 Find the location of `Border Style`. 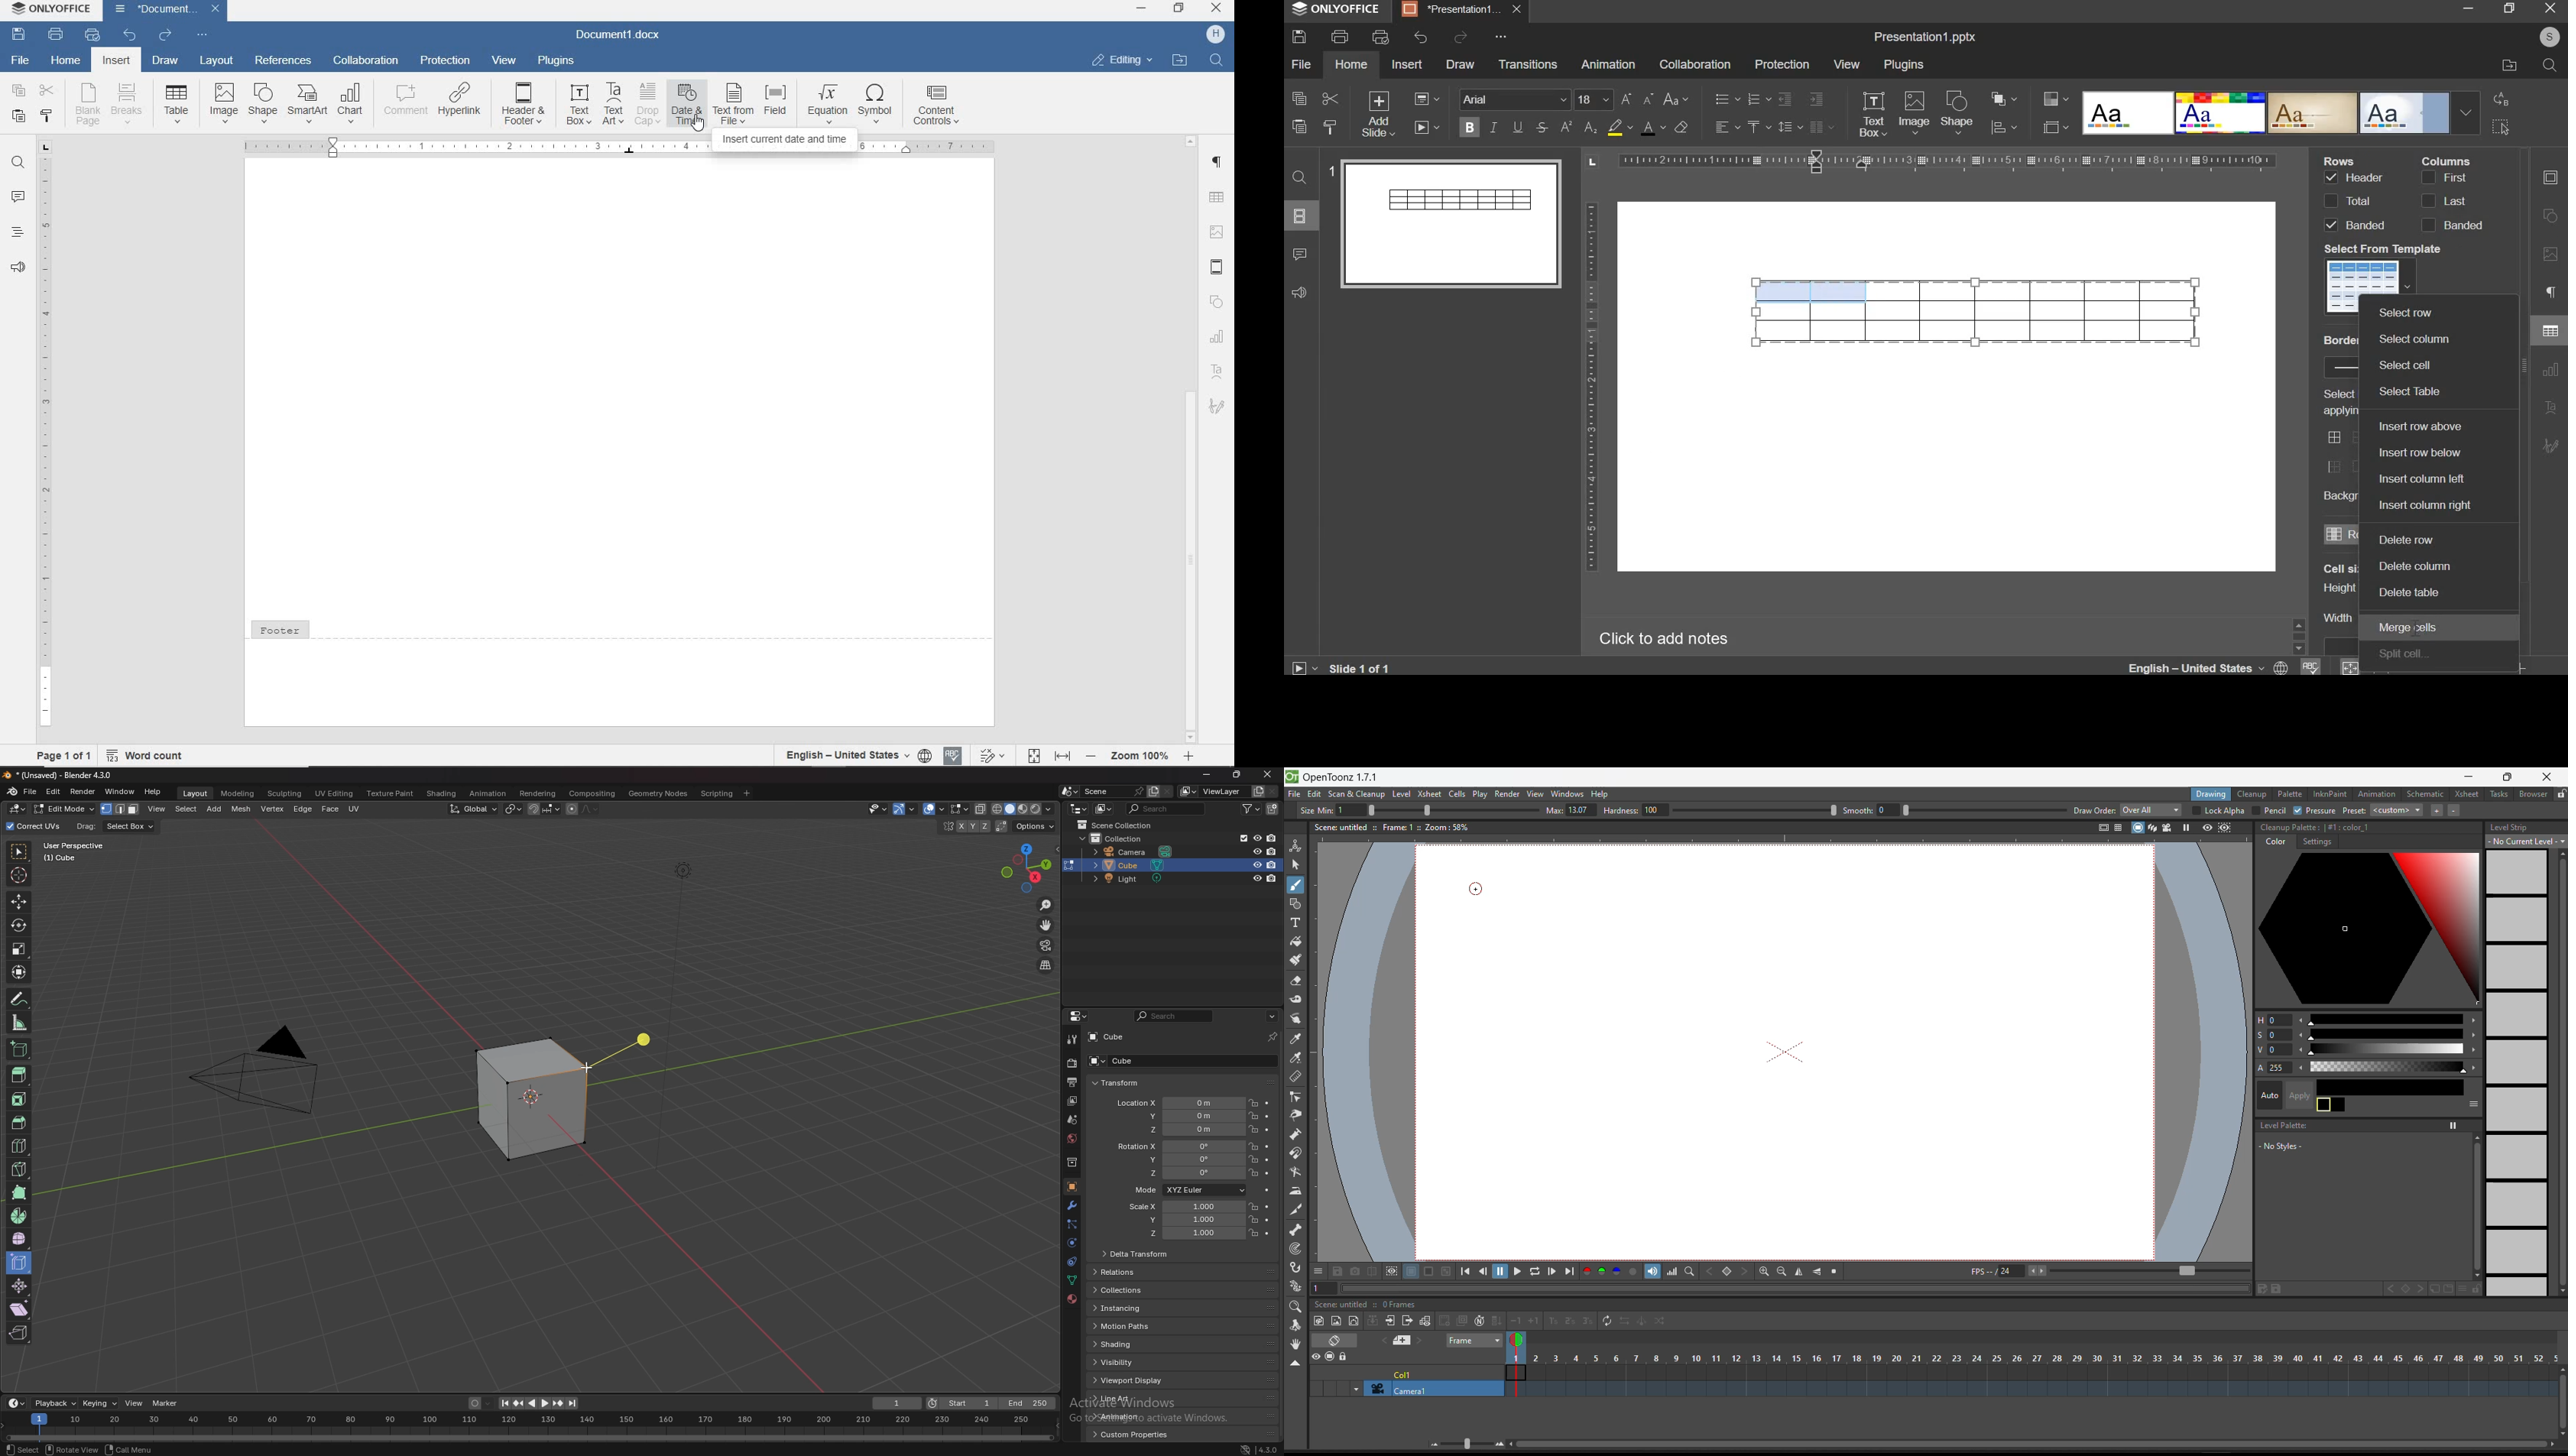

Border Style is located at coordinates (2343, 342).